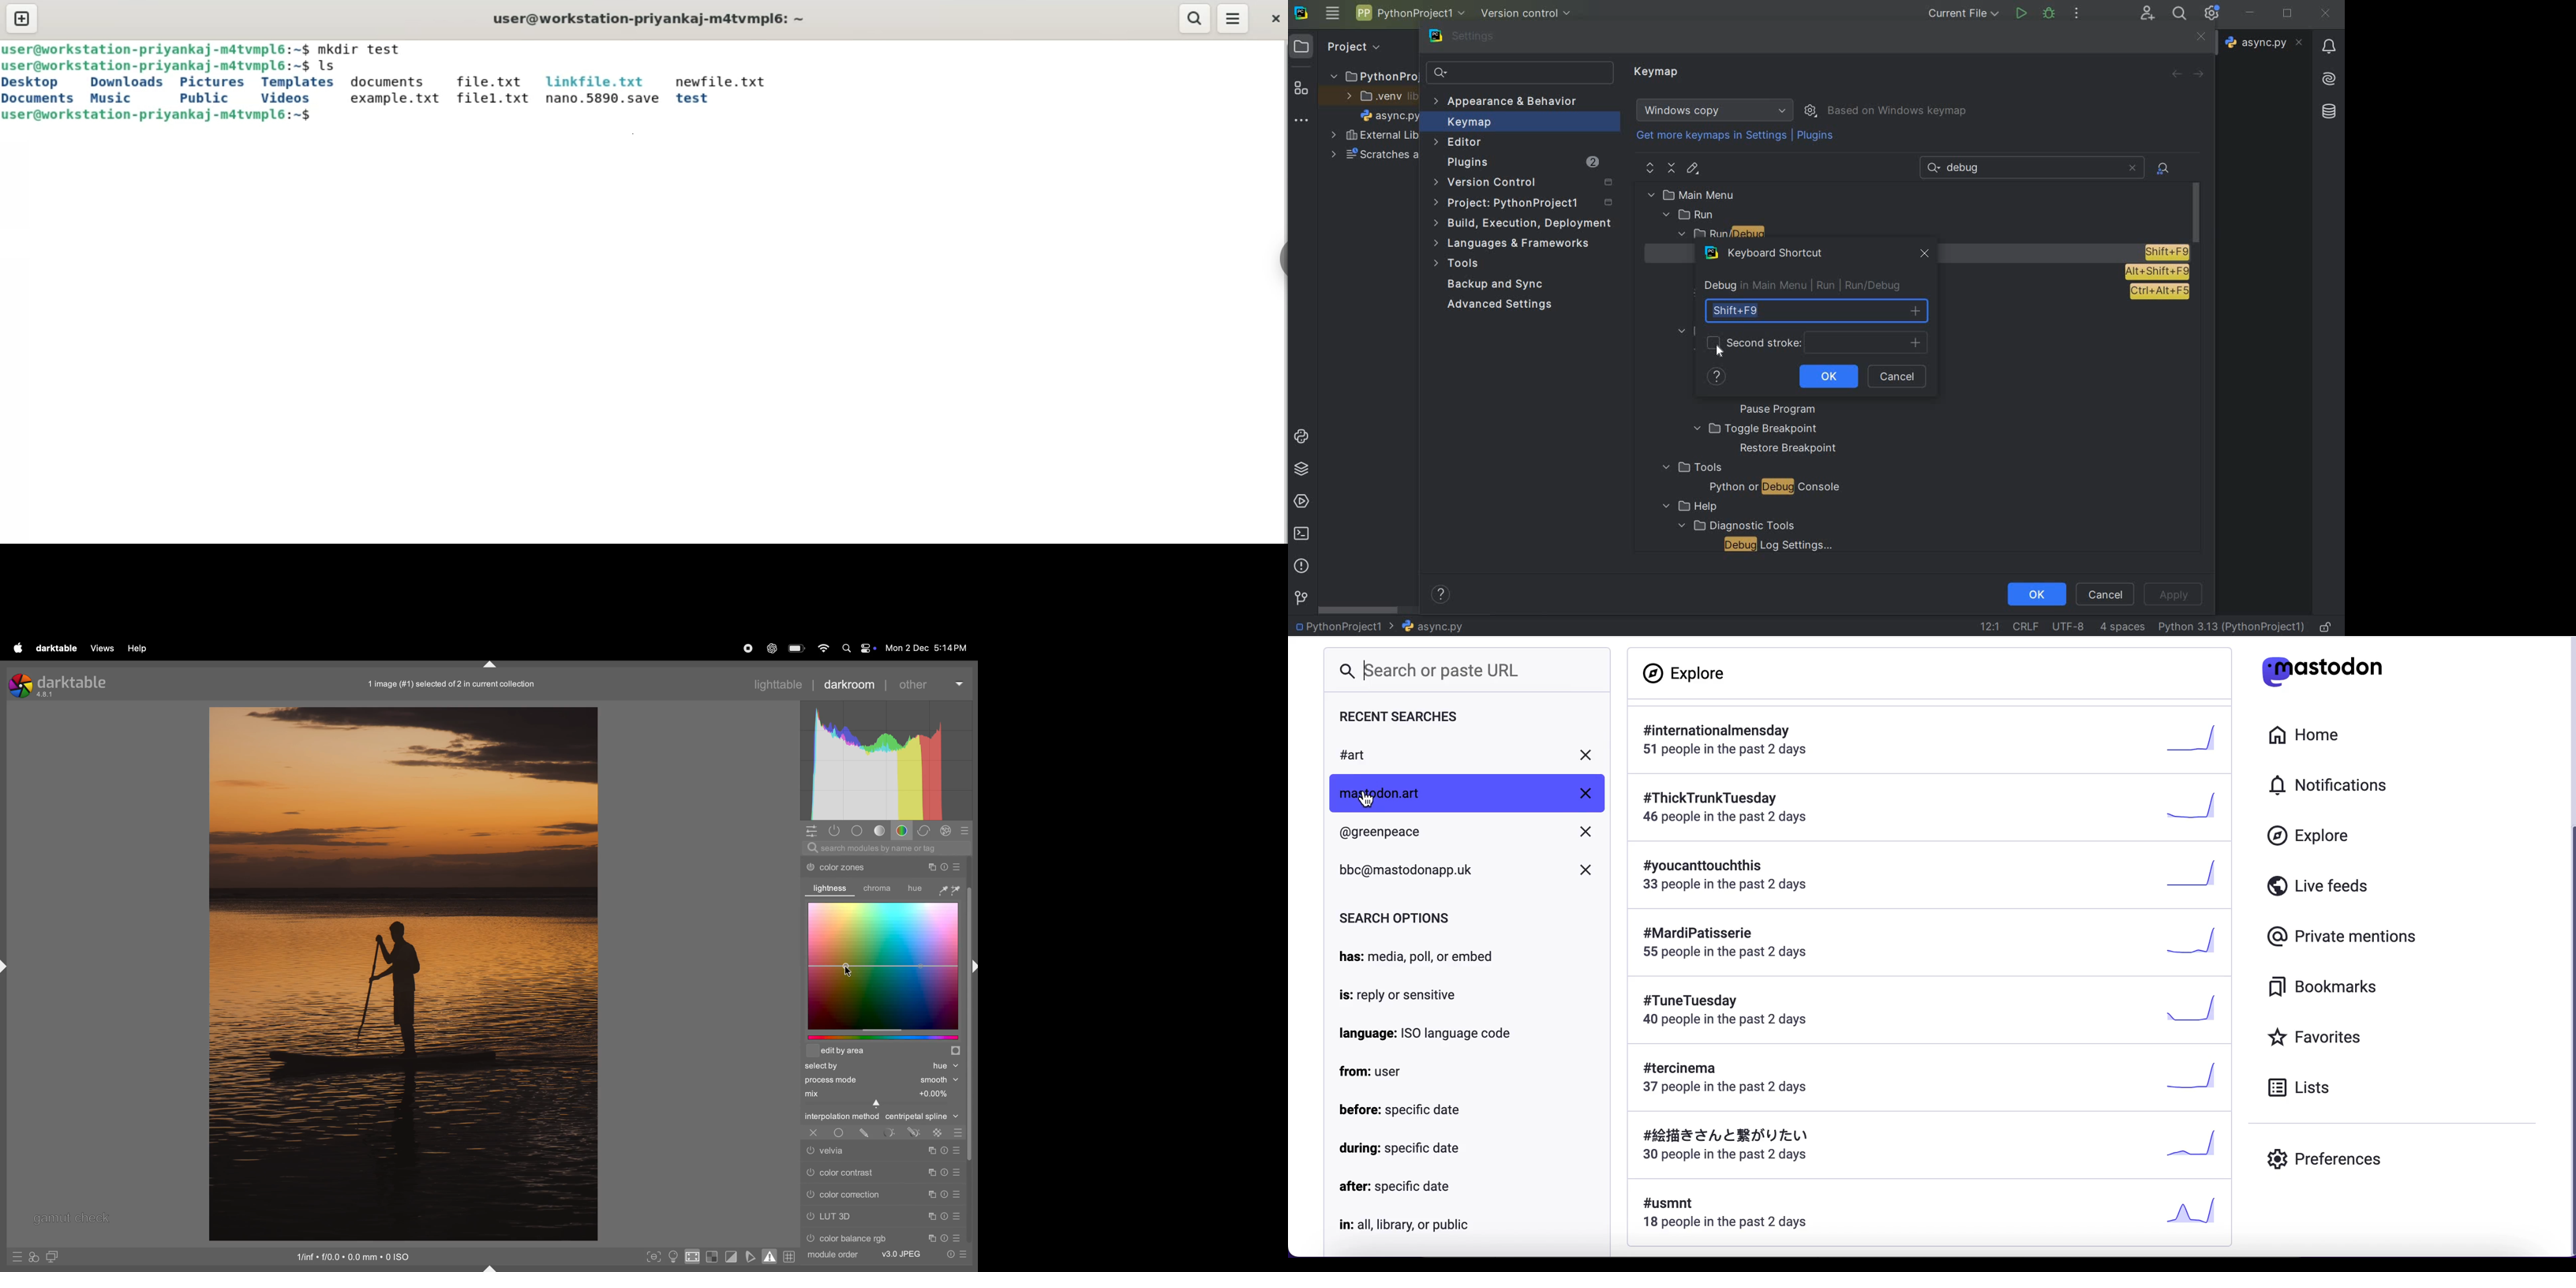  Describe the element at coordinates (847, 649) in the screenshot. I see `Search` at that location.